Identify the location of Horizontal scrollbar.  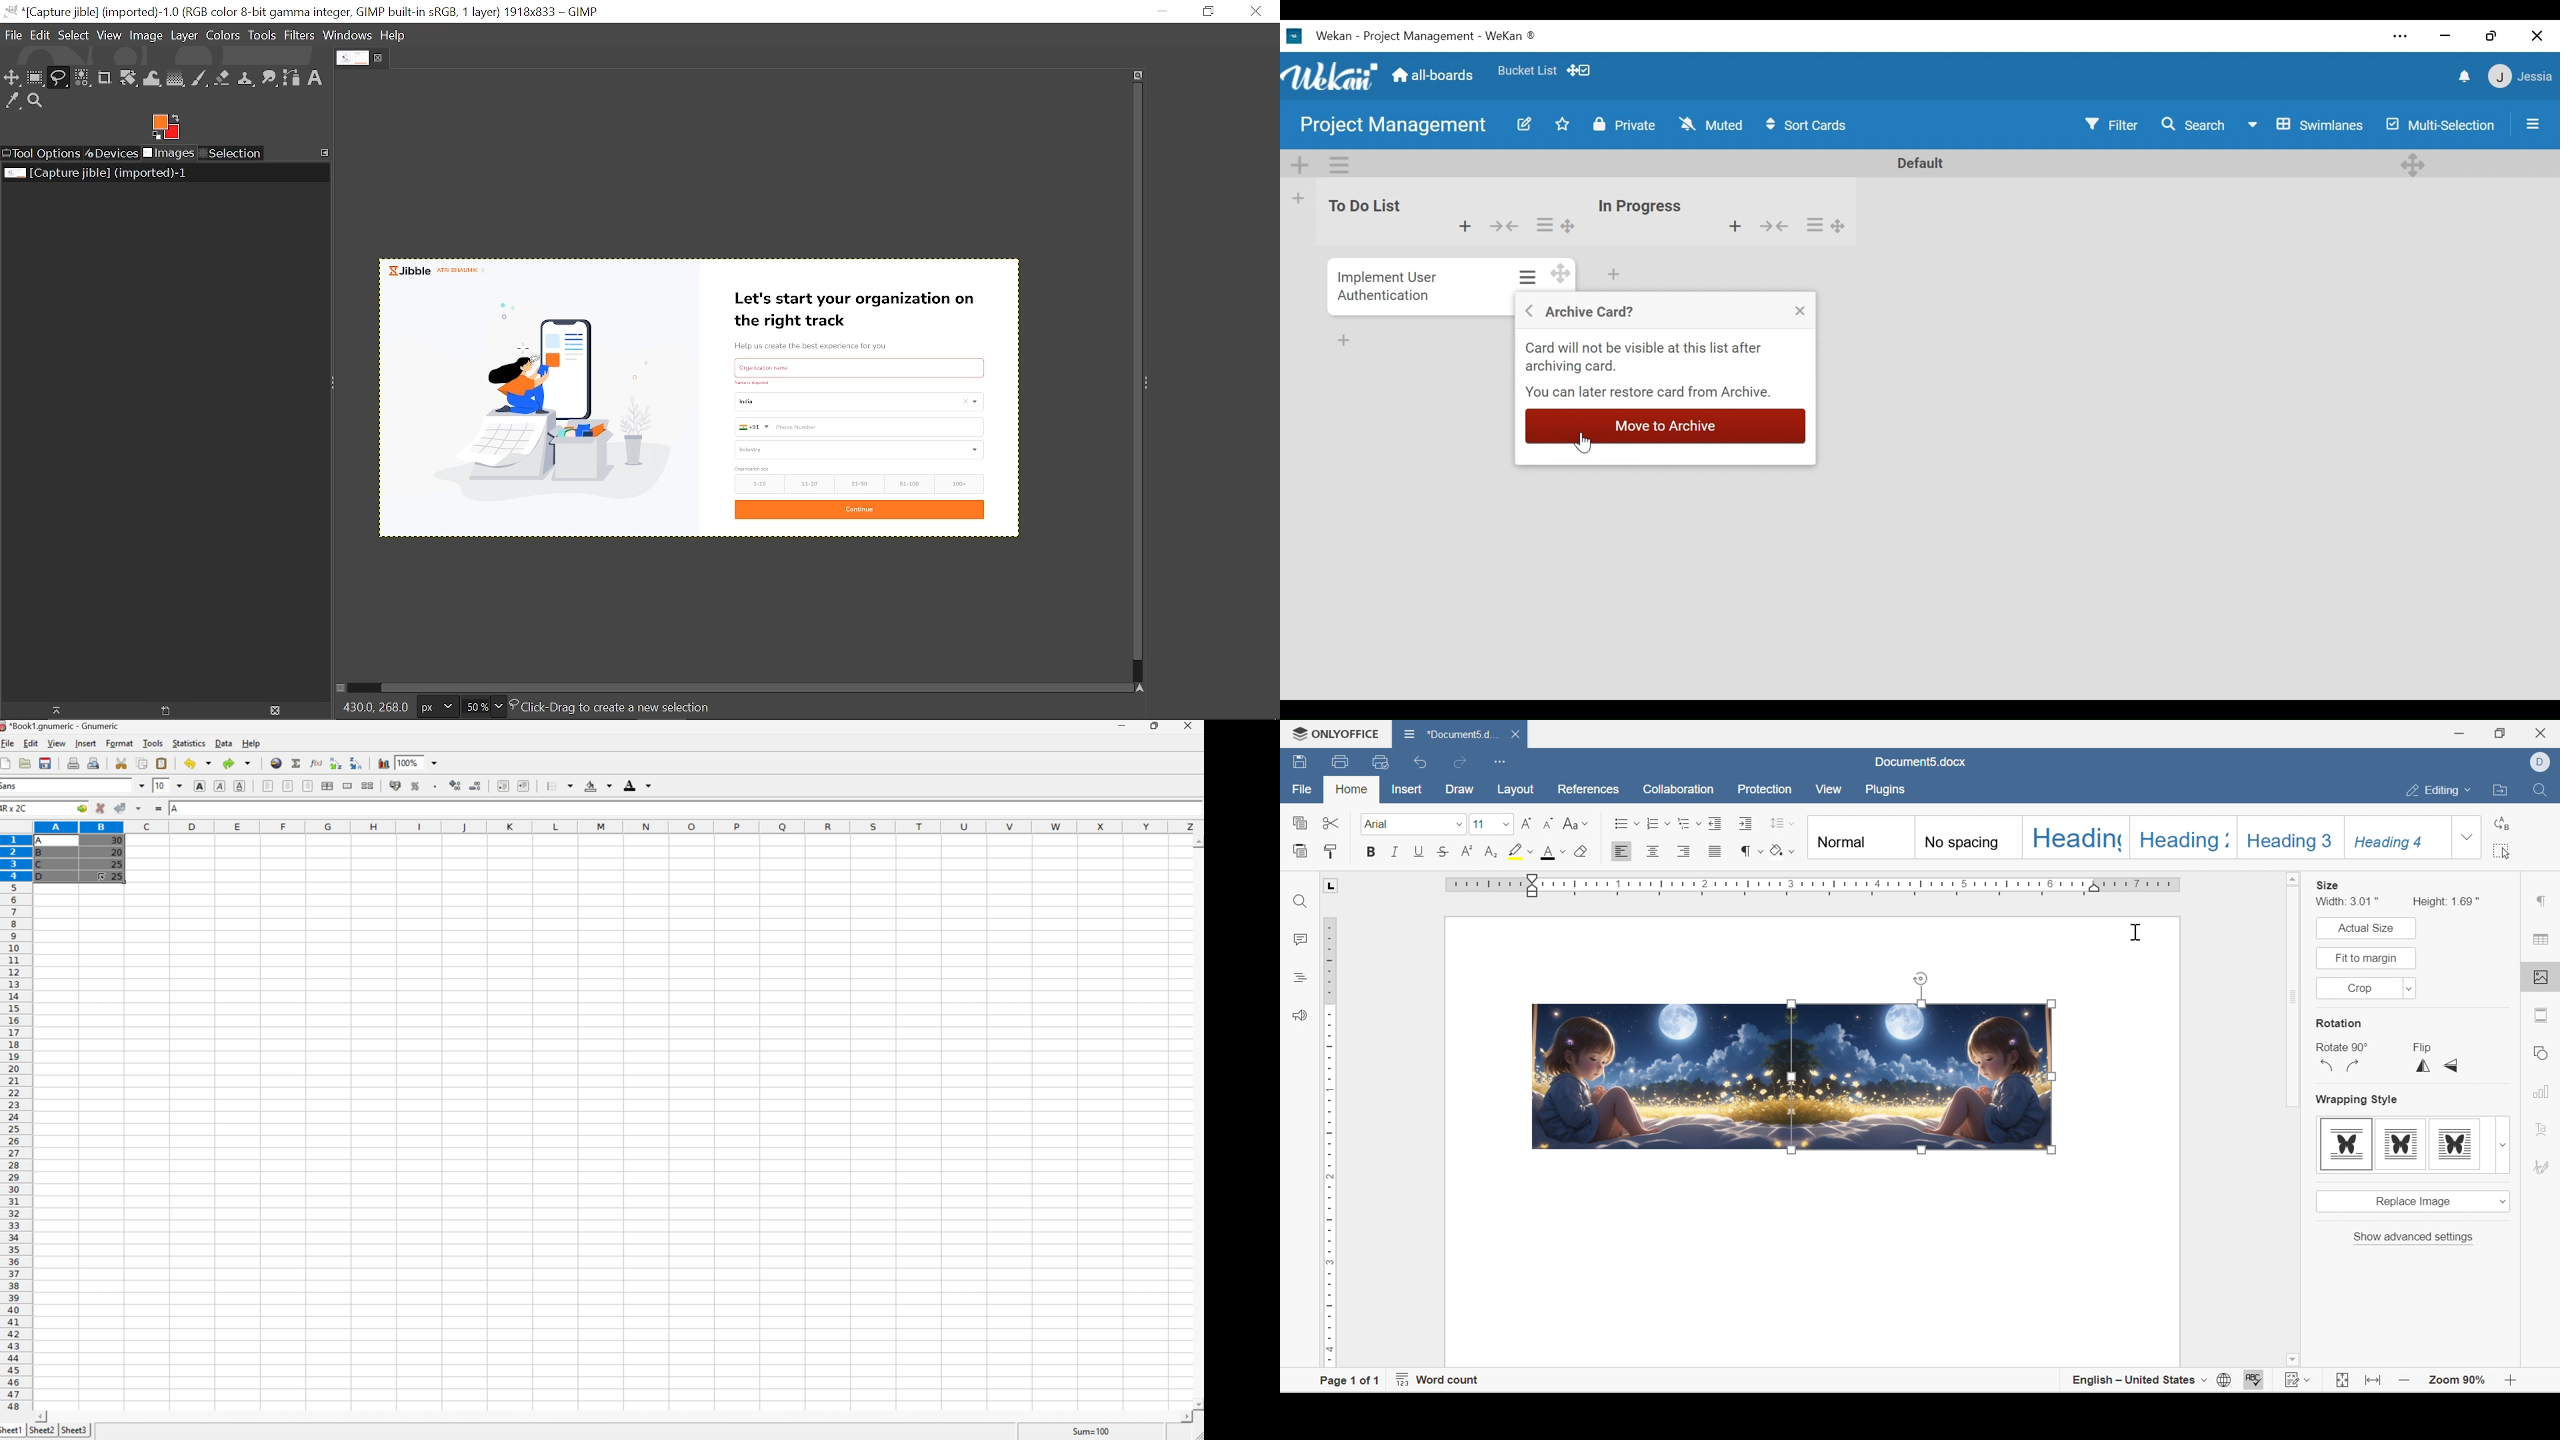
(759, 686).